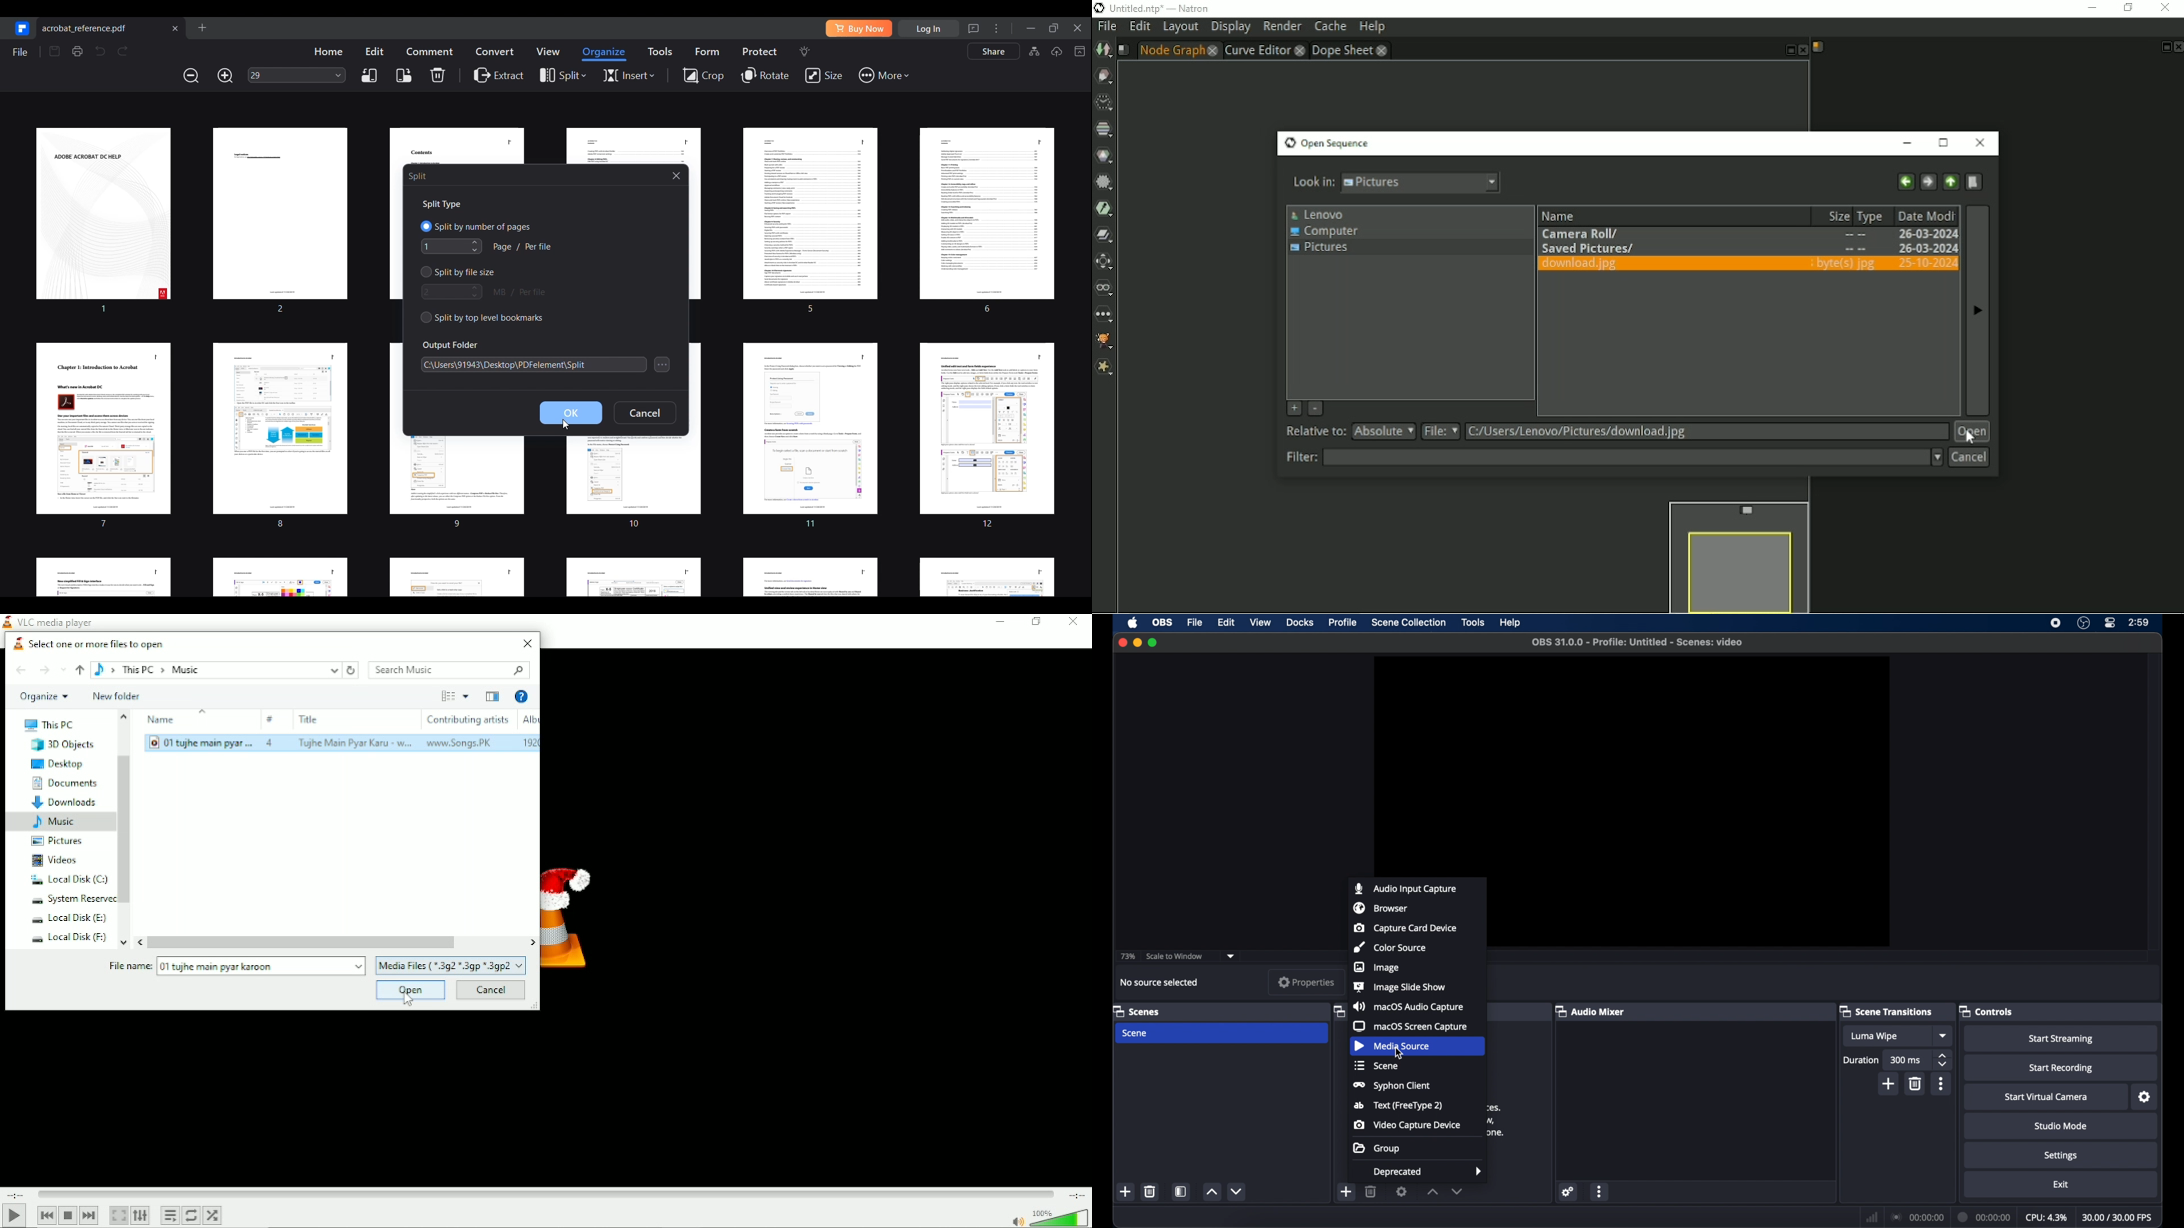 The width and height of the screenshot is (2184, 1232). What do you see at coordinates (2118, 1217) in the screenshot?
I see `fps` at bounding box center [2118, 1217].